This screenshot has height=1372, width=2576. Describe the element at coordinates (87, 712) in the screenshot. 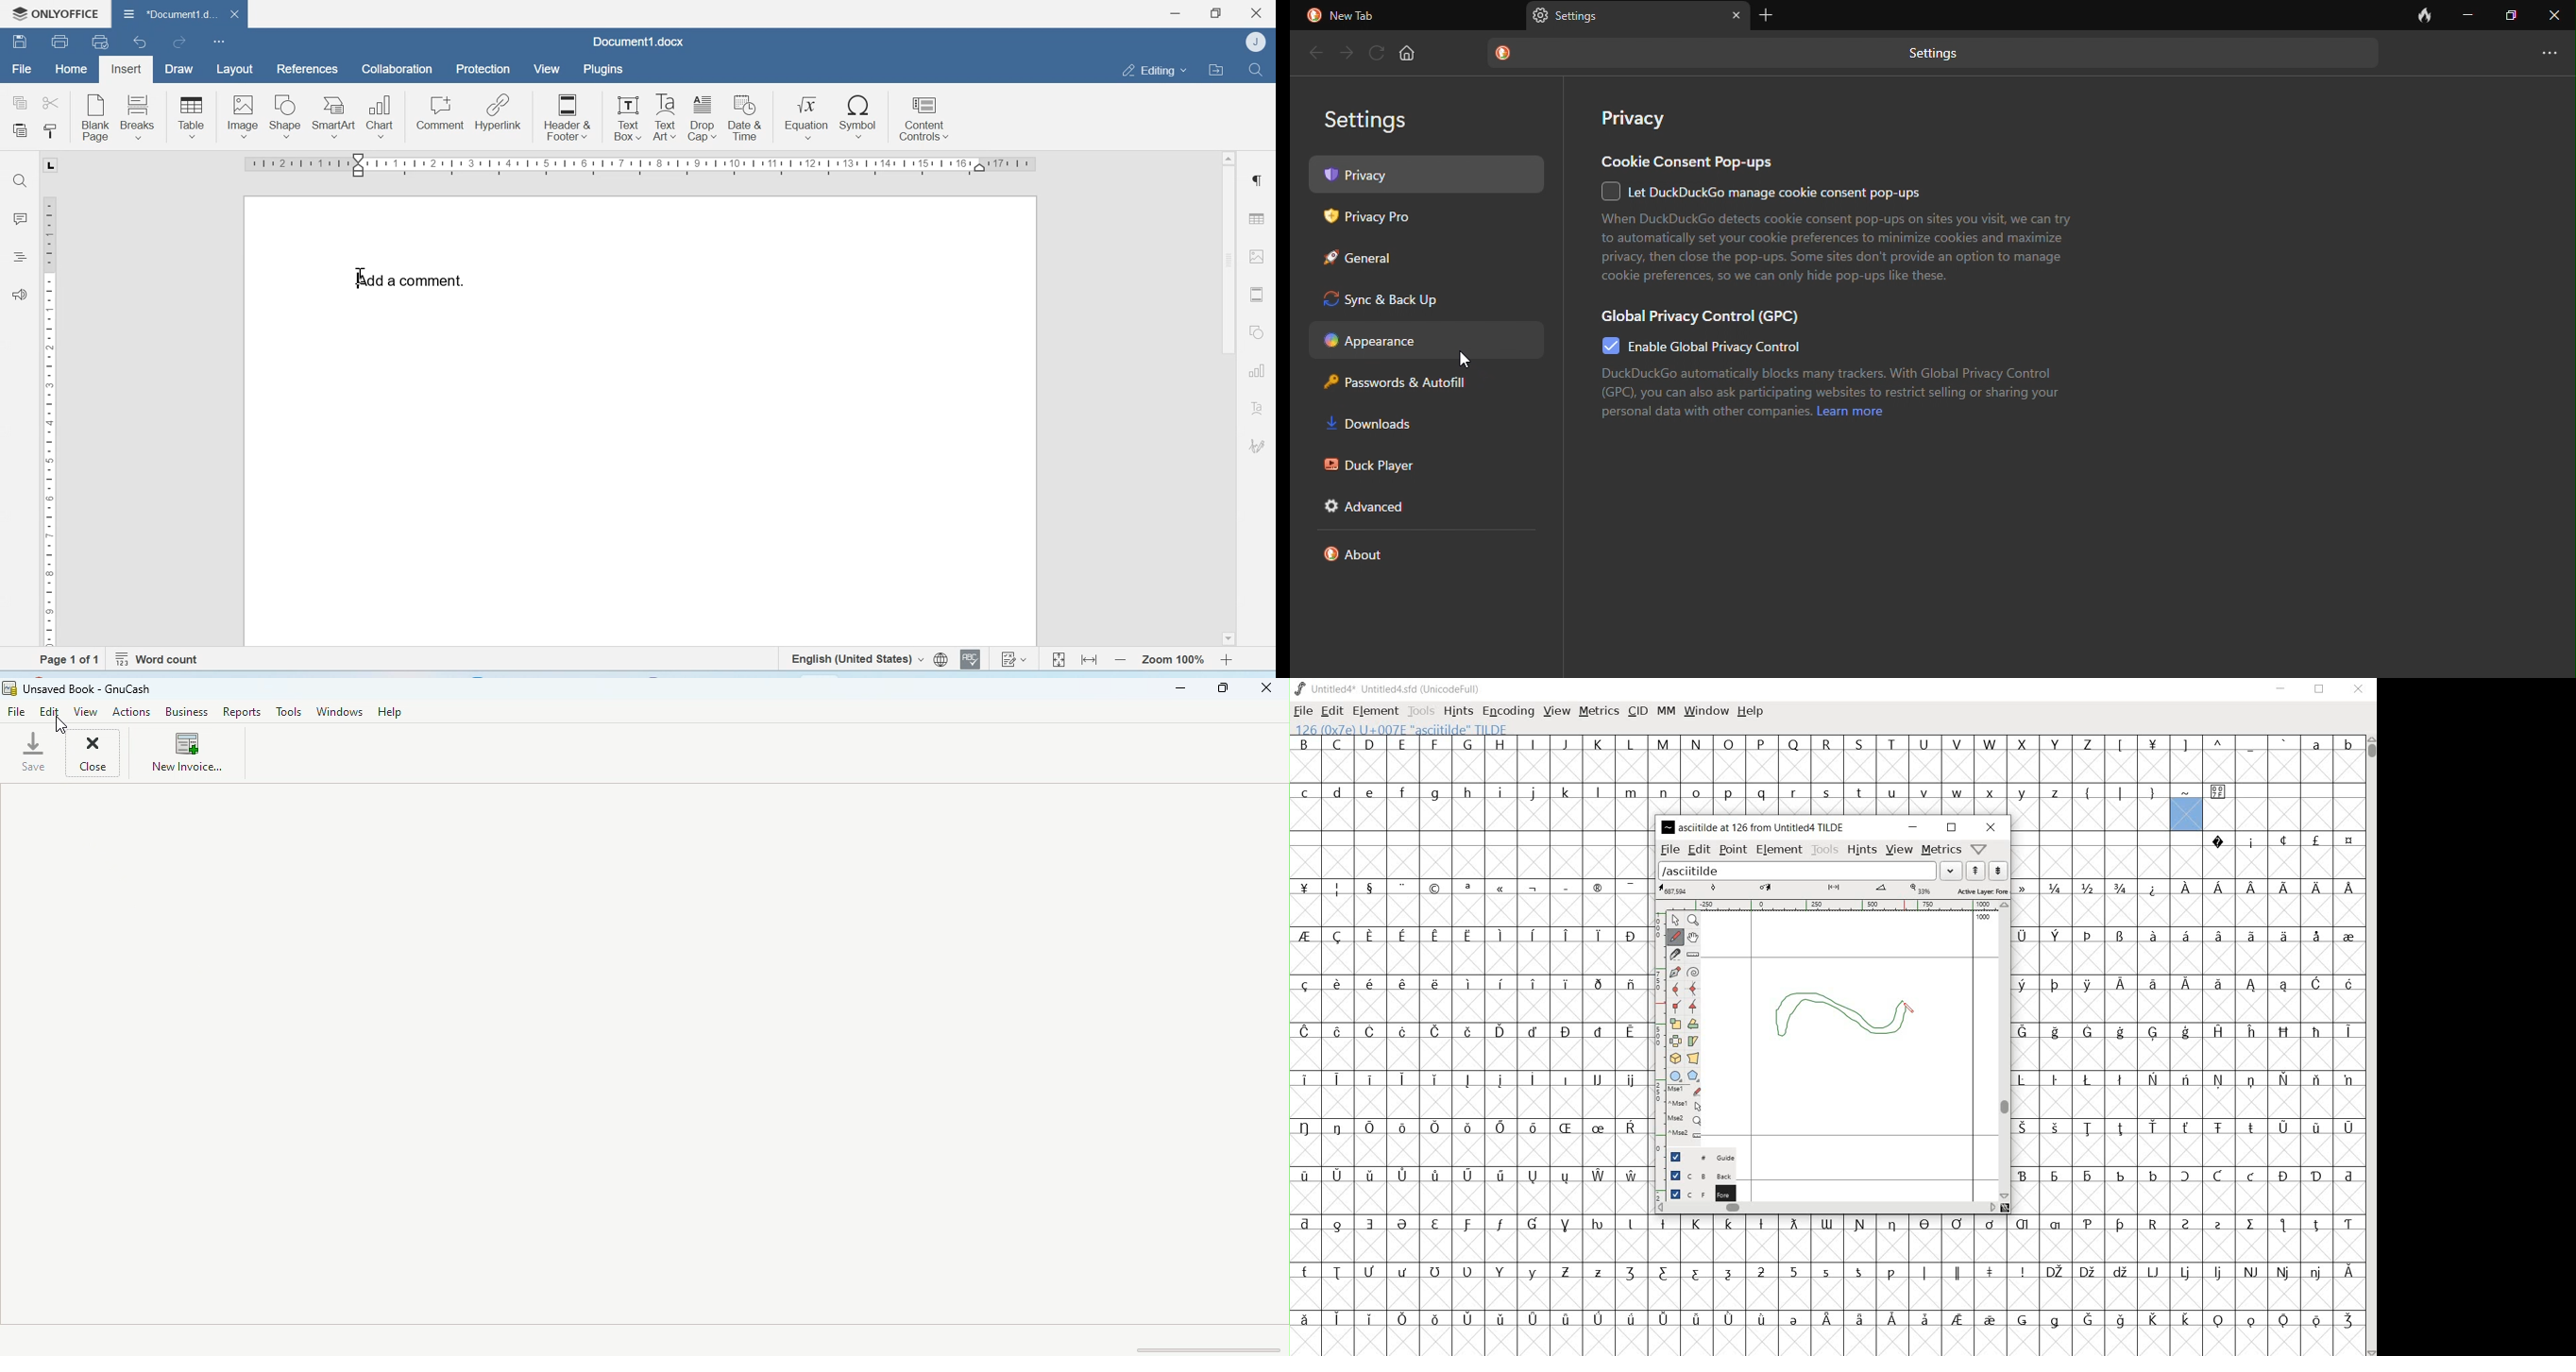

I see `View` at that location.